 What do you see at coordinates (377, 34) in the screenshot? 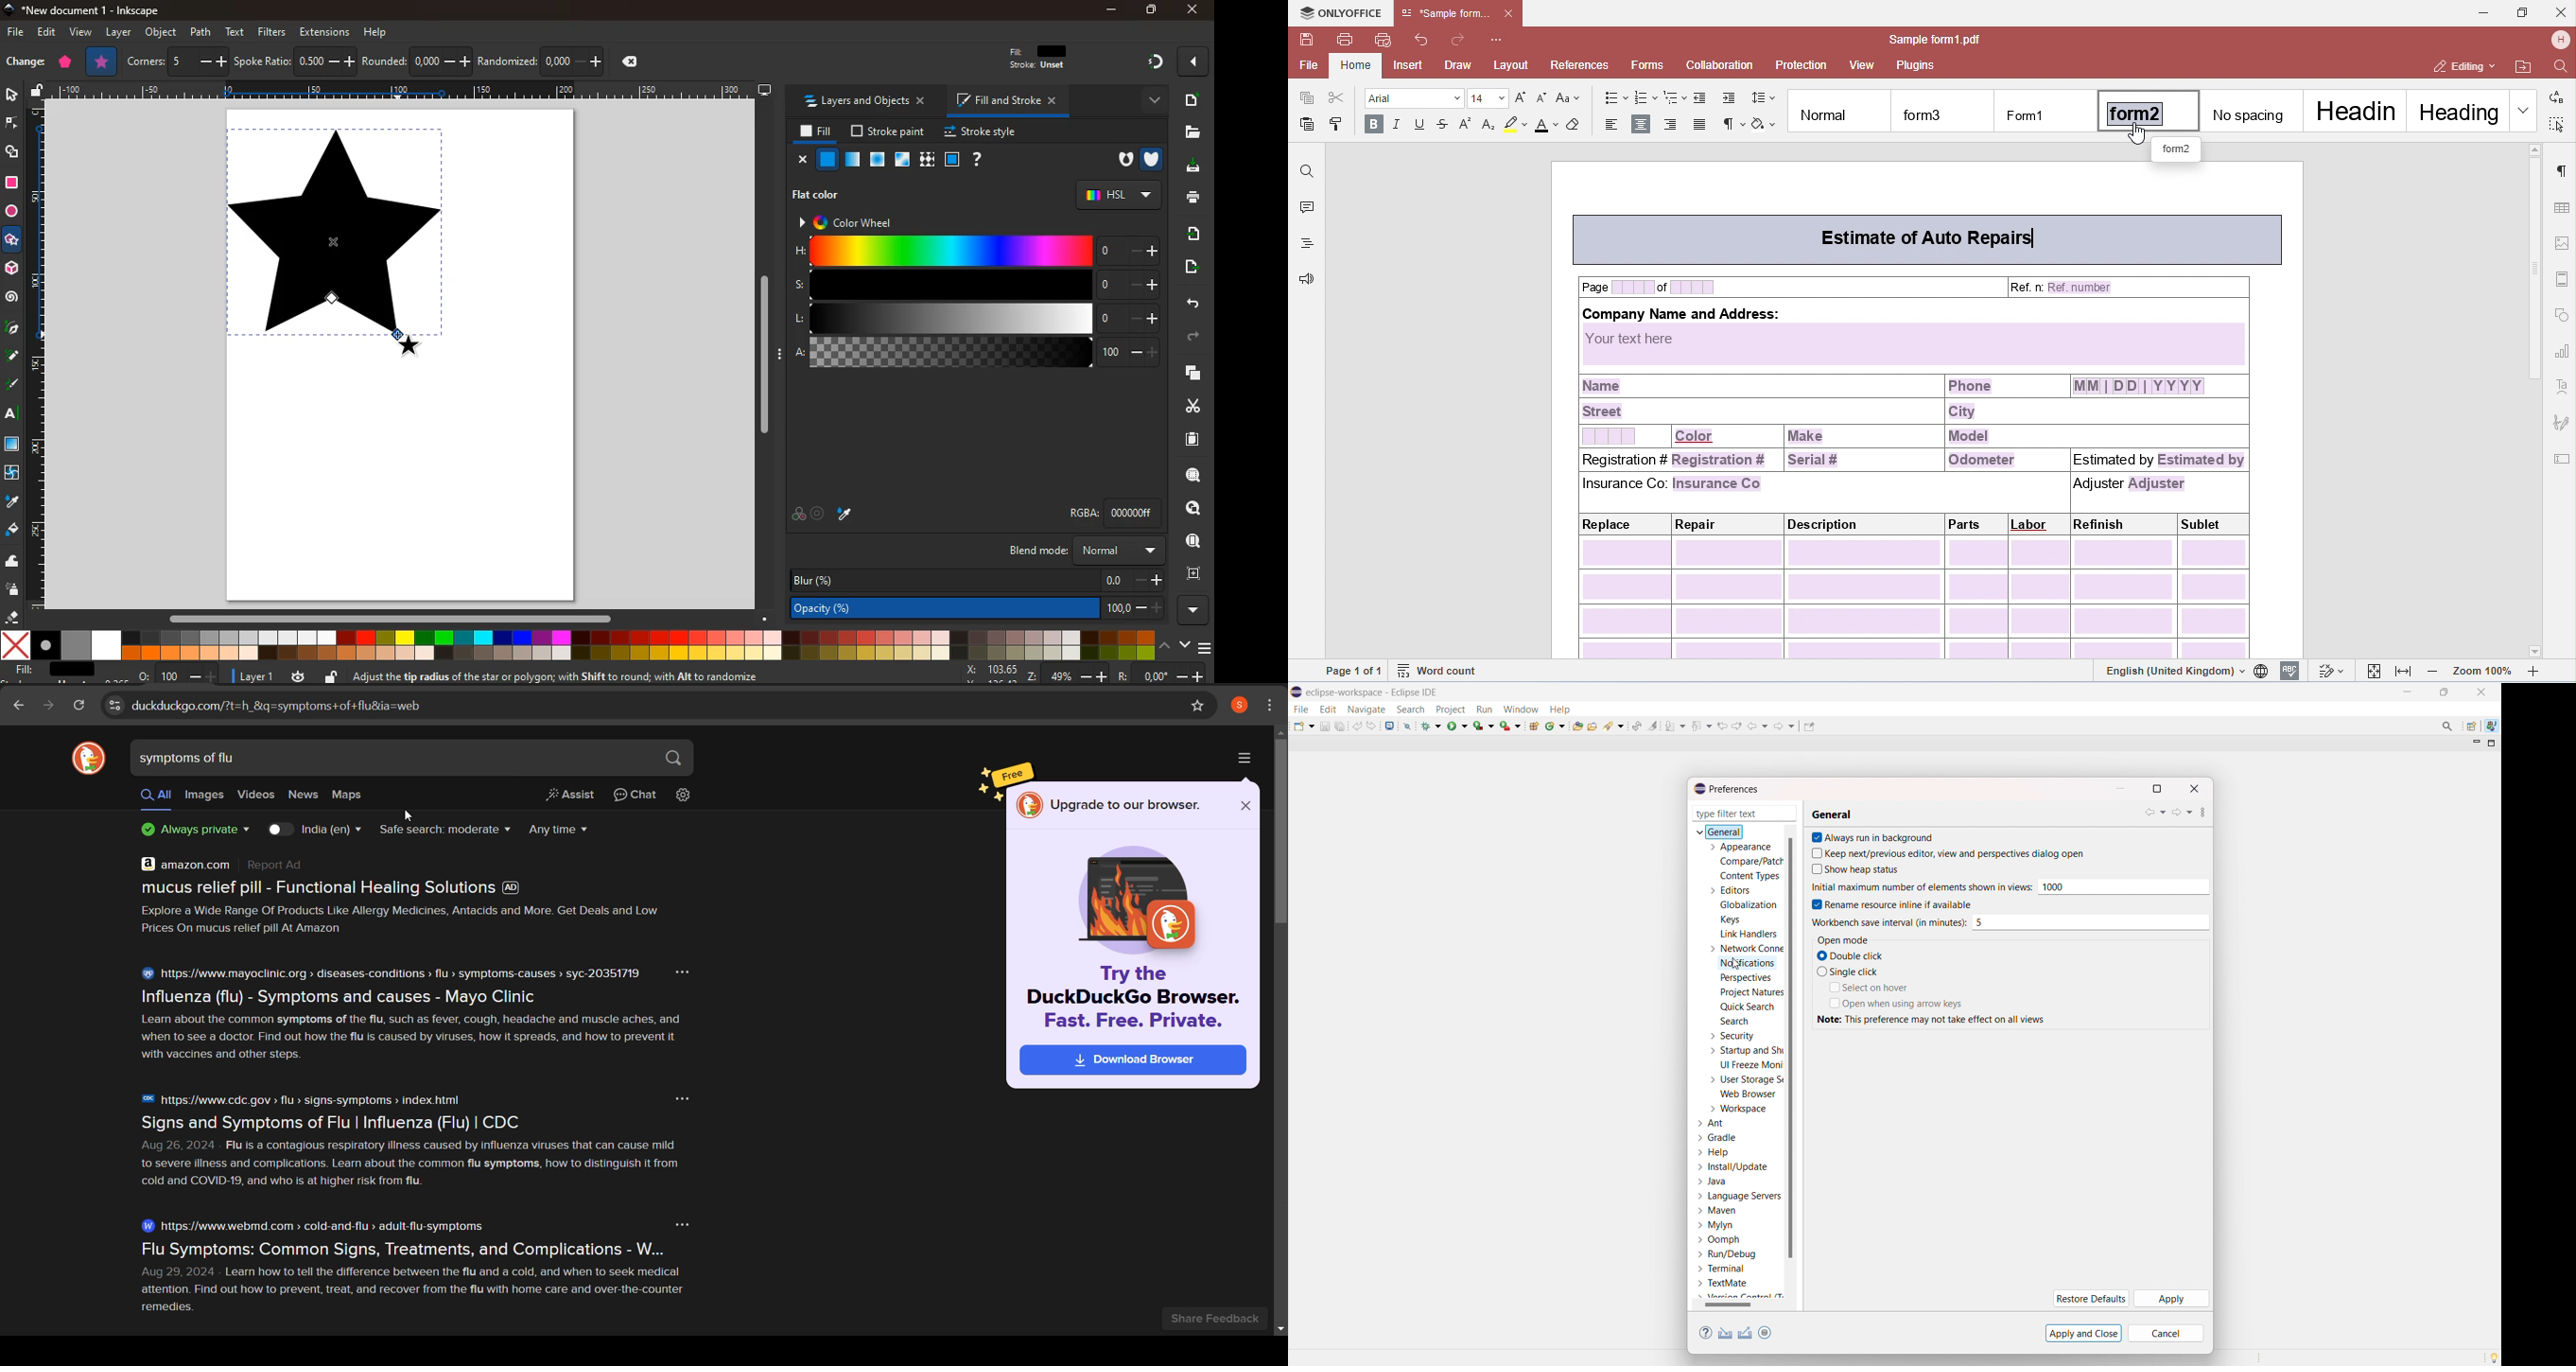
I see `help` at bounding box center [377, 34].